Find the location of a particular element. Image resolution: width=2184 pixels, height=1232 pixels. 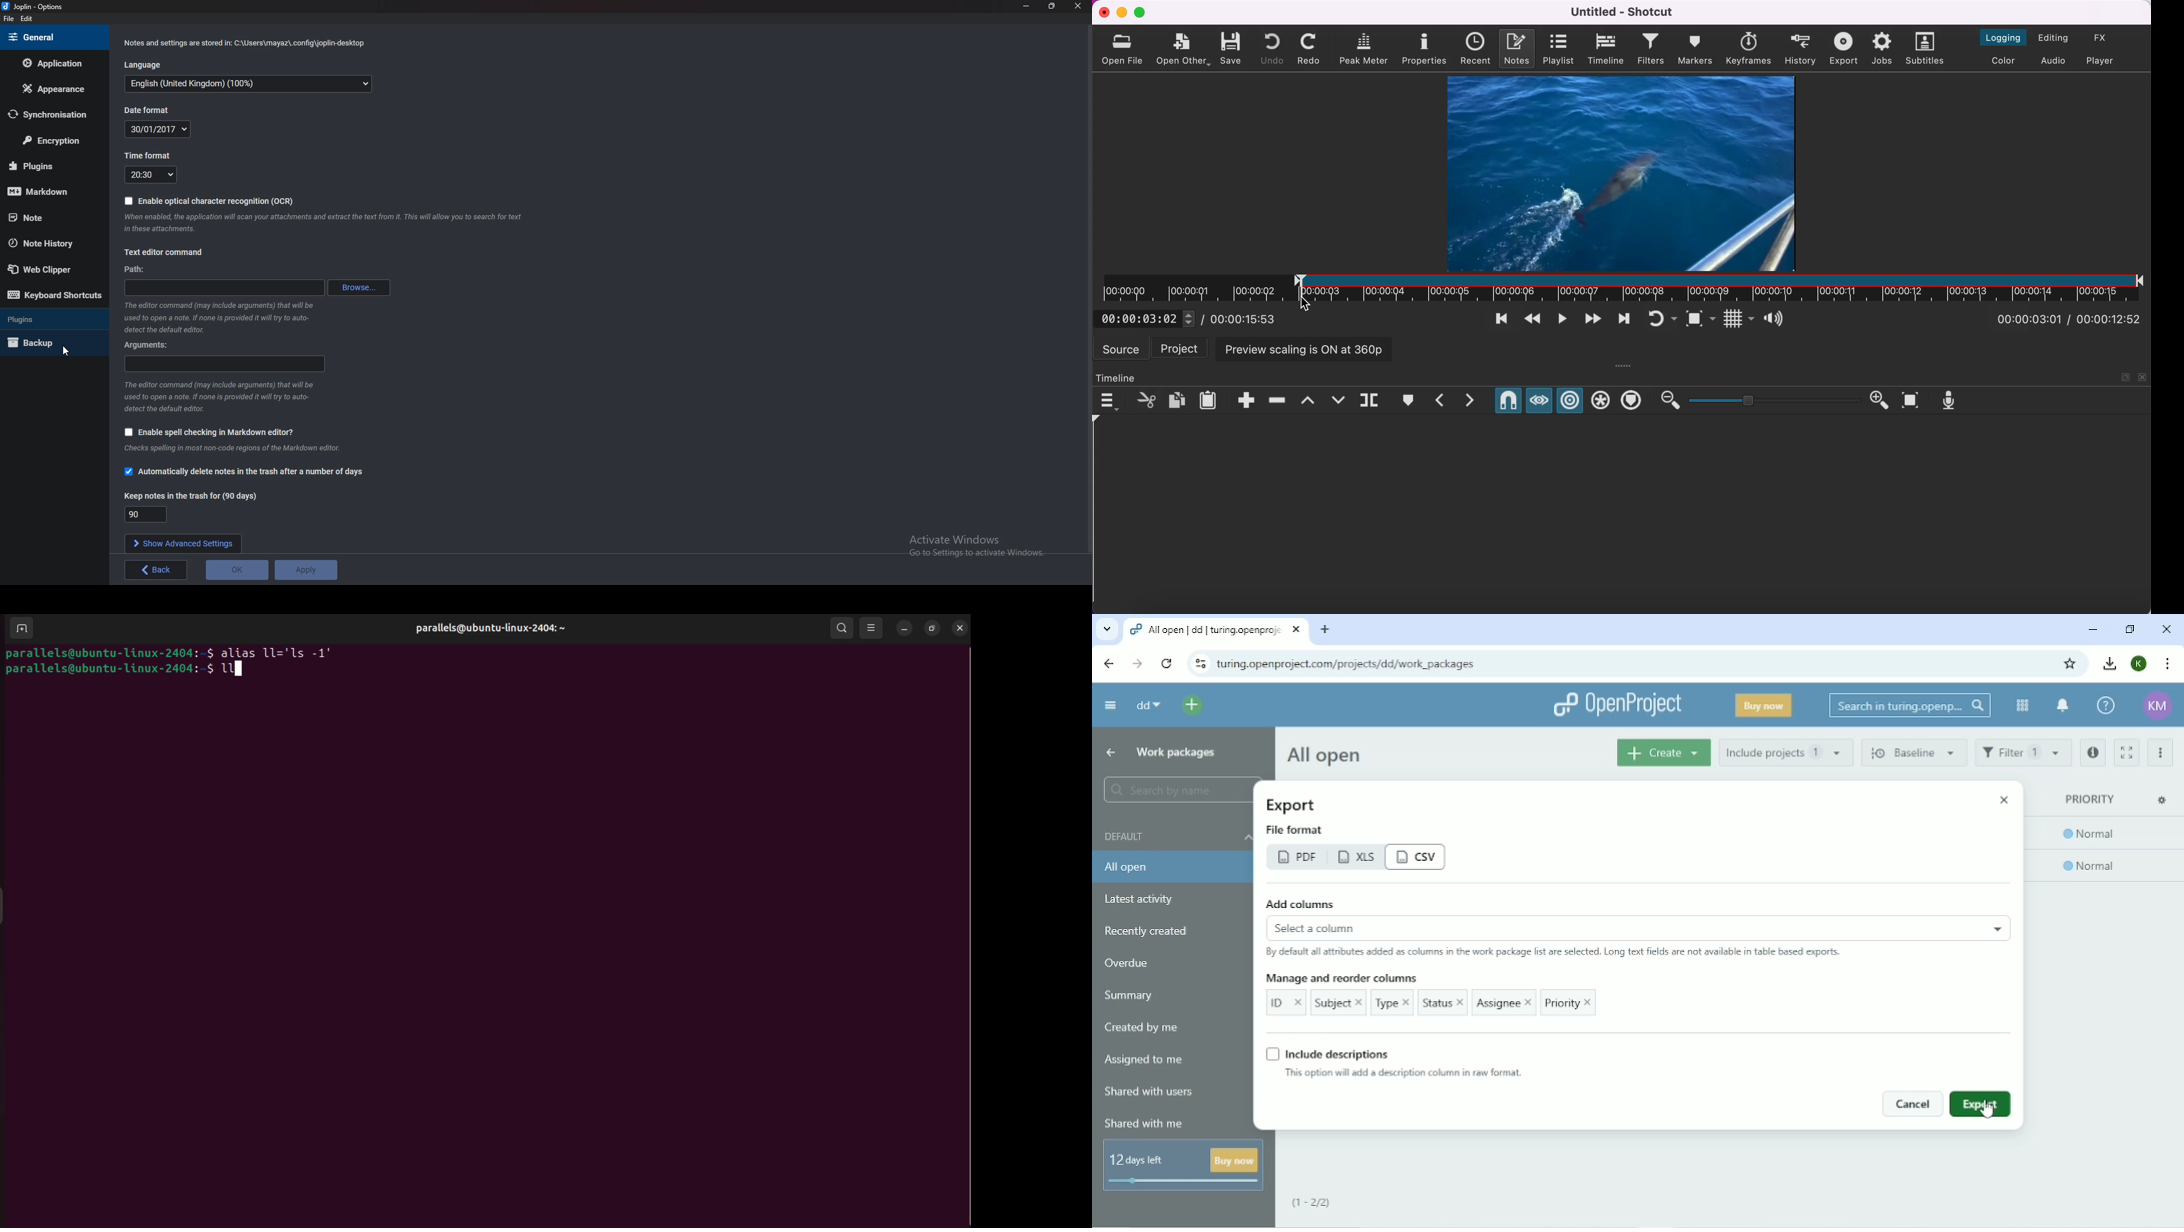

history is located at coordinates (1801, 47).